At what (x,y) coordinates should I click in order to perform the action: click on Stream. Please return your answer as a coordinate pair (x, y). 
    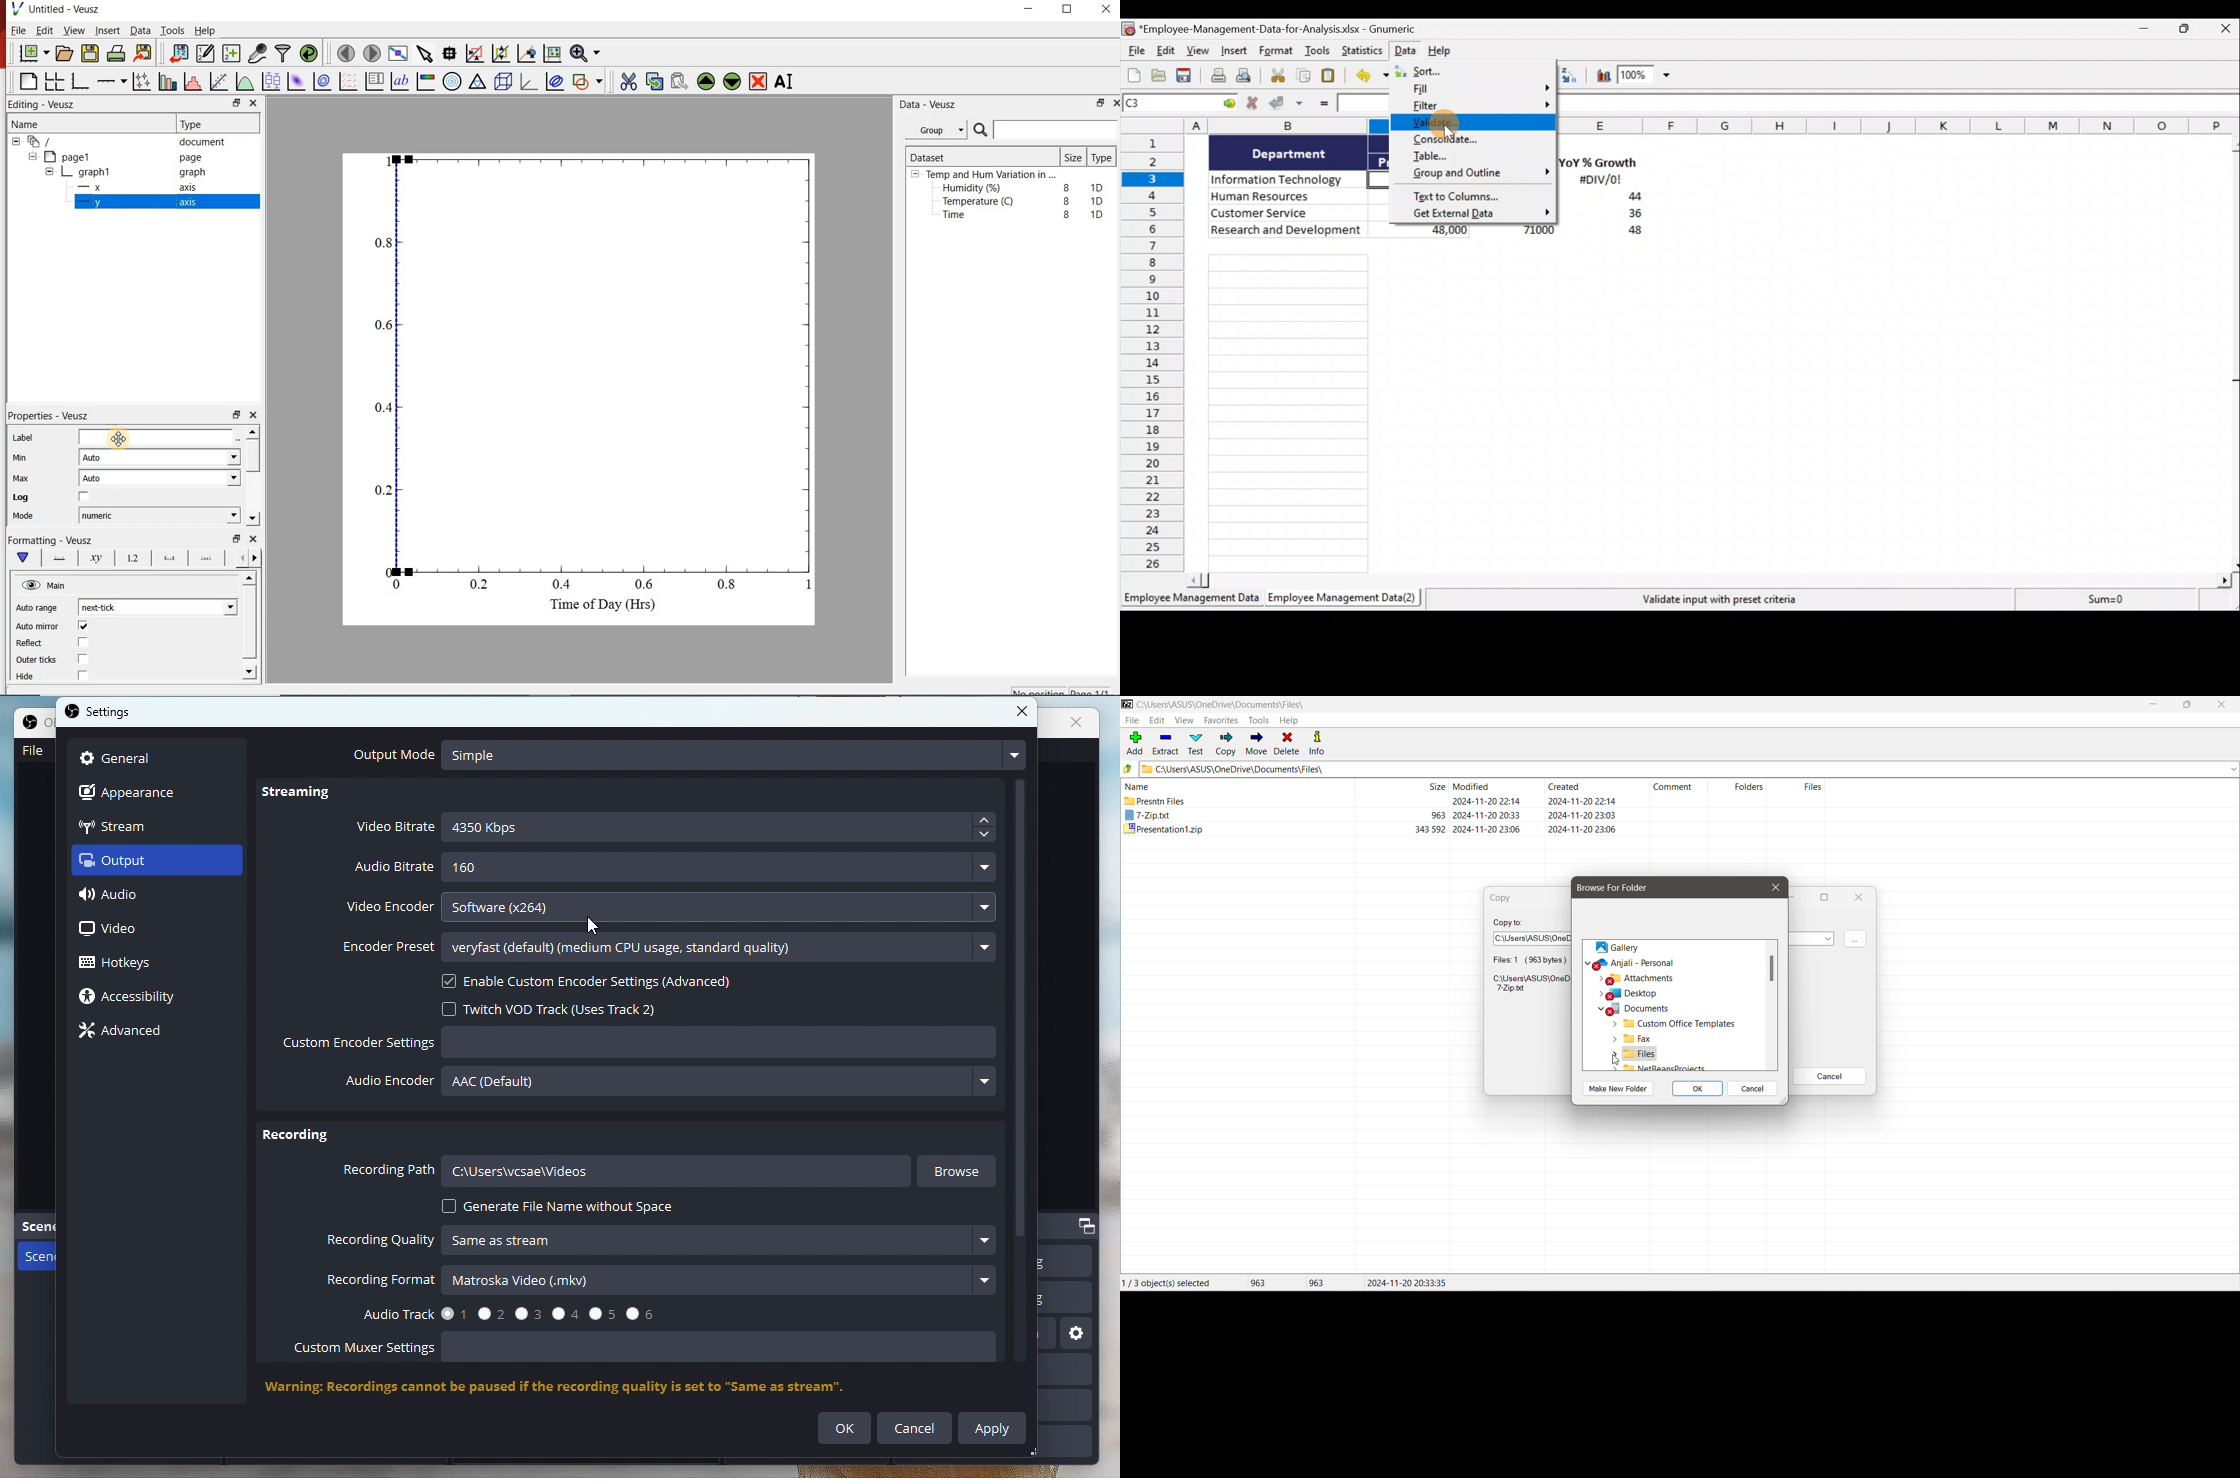
    Looking at the image, I should click on (136, 825).